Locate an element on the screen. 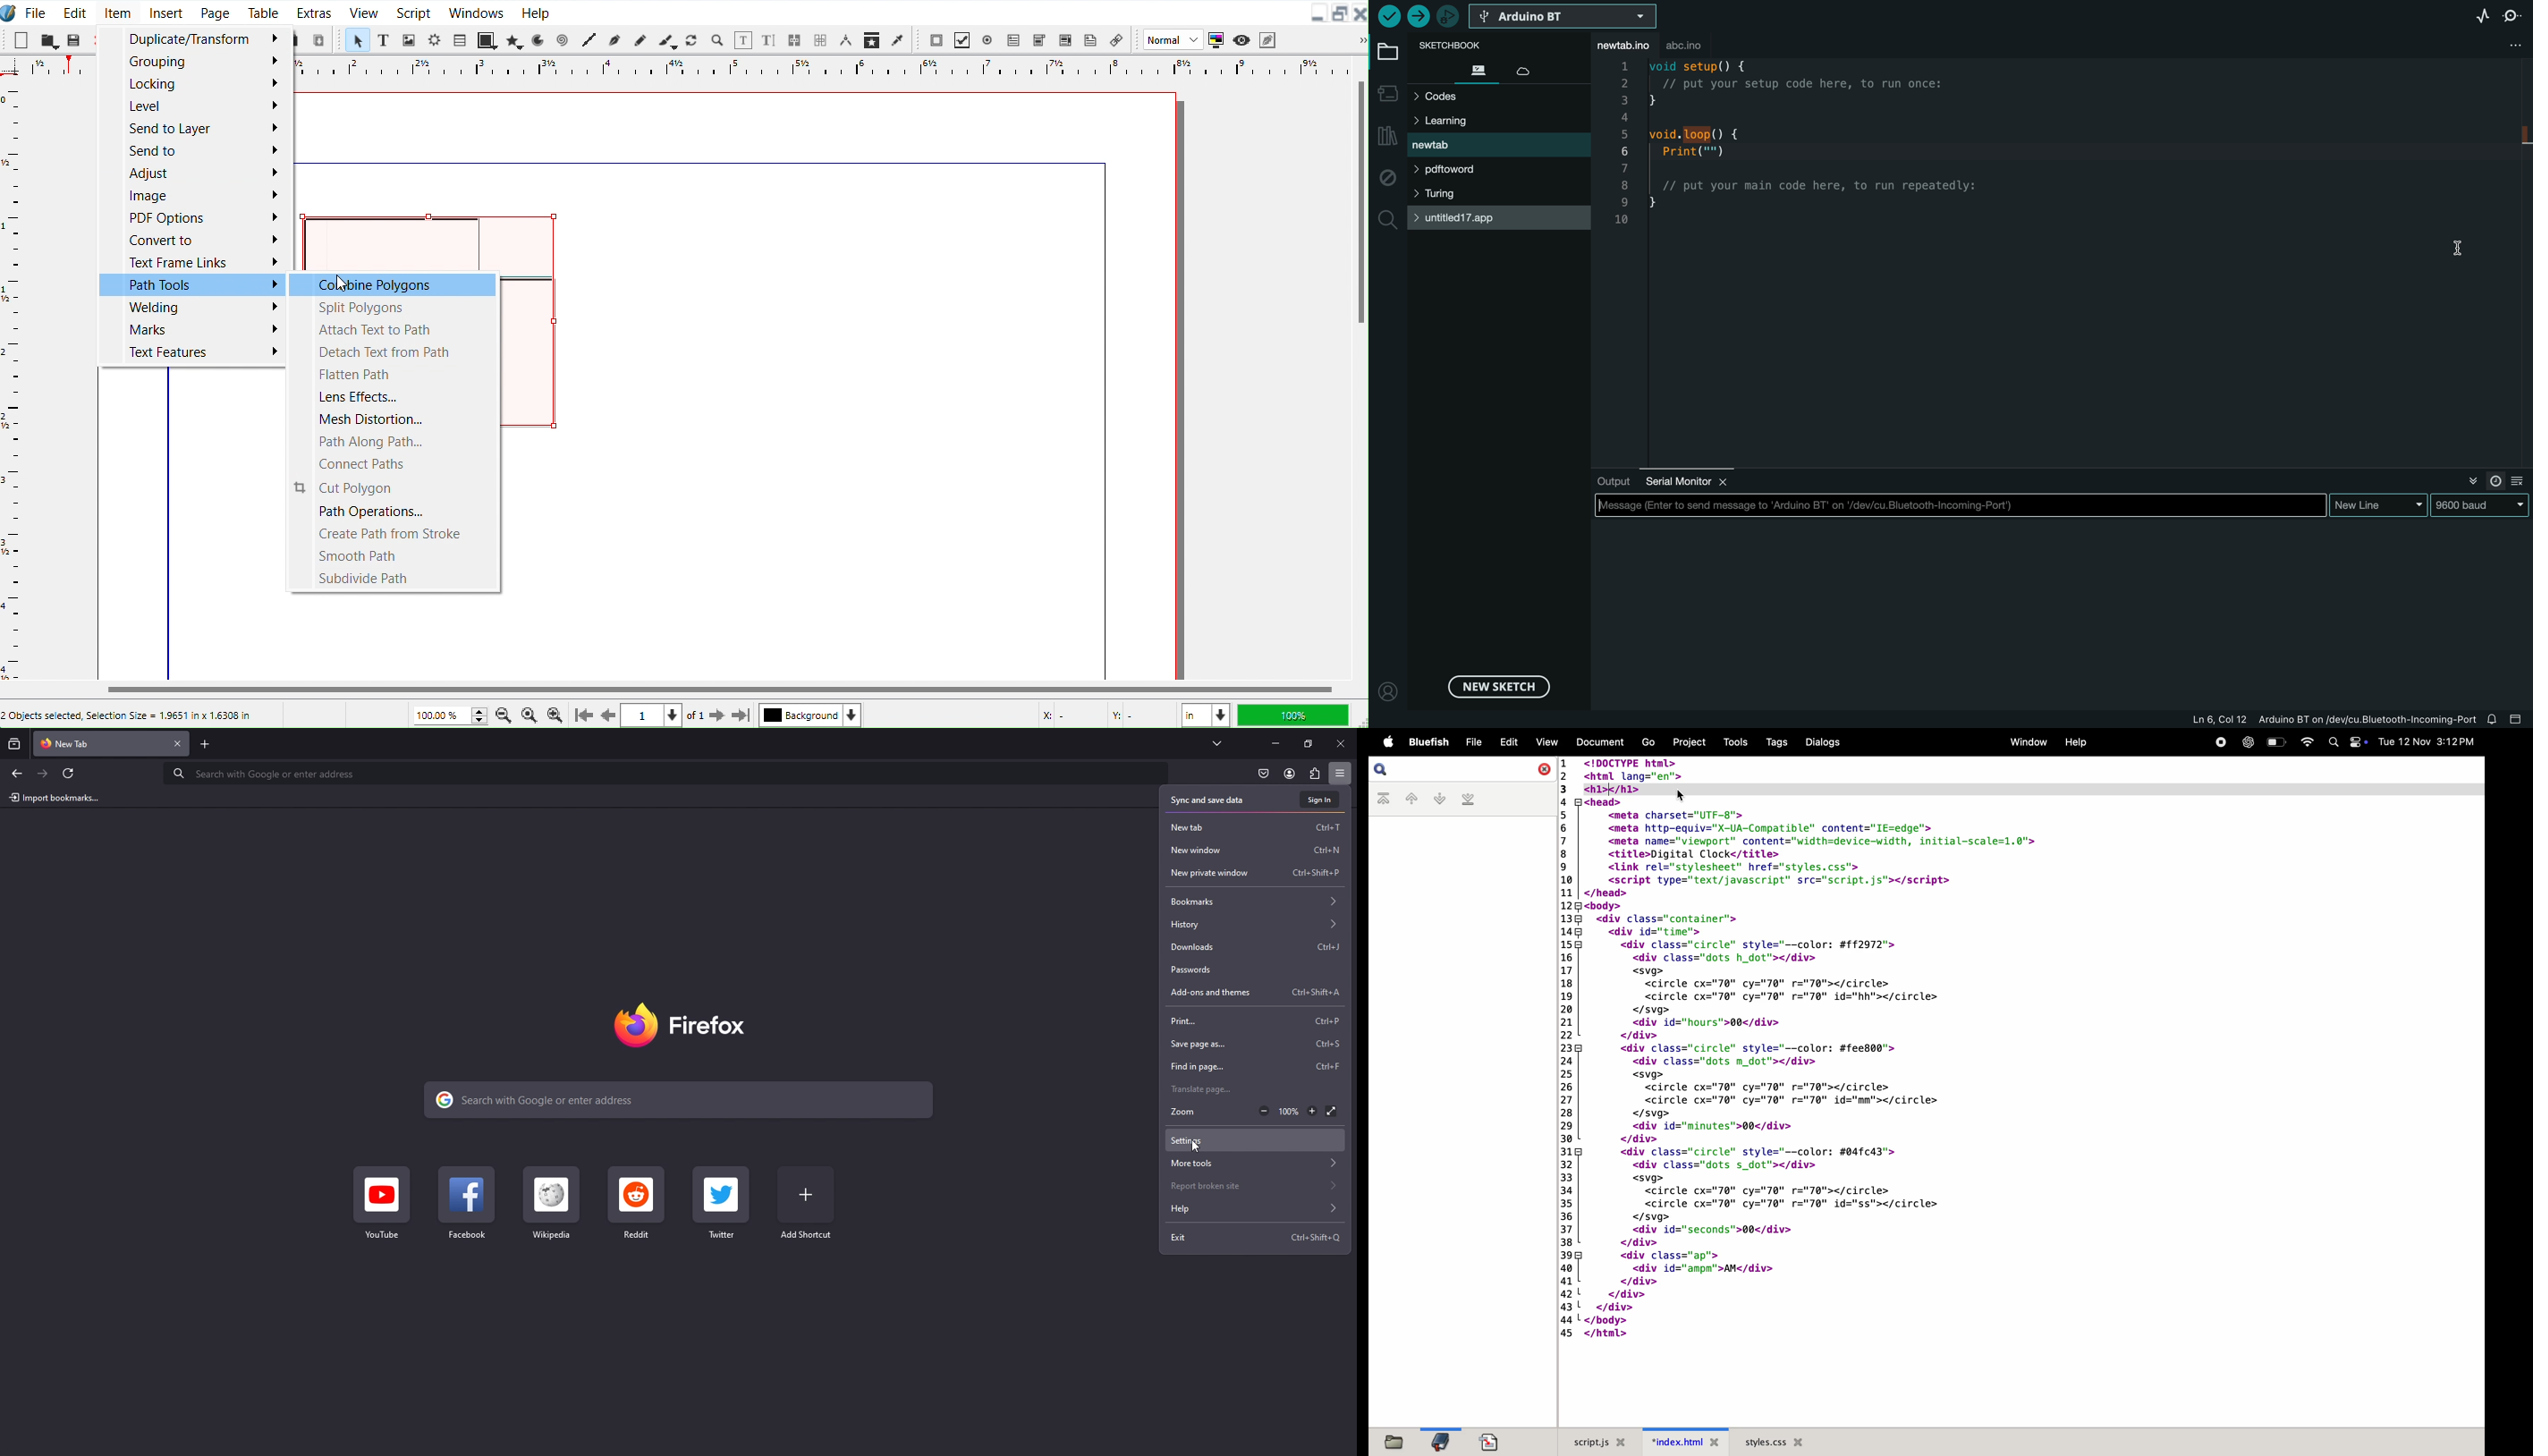  exit is located at coordinates (1259, 1238).